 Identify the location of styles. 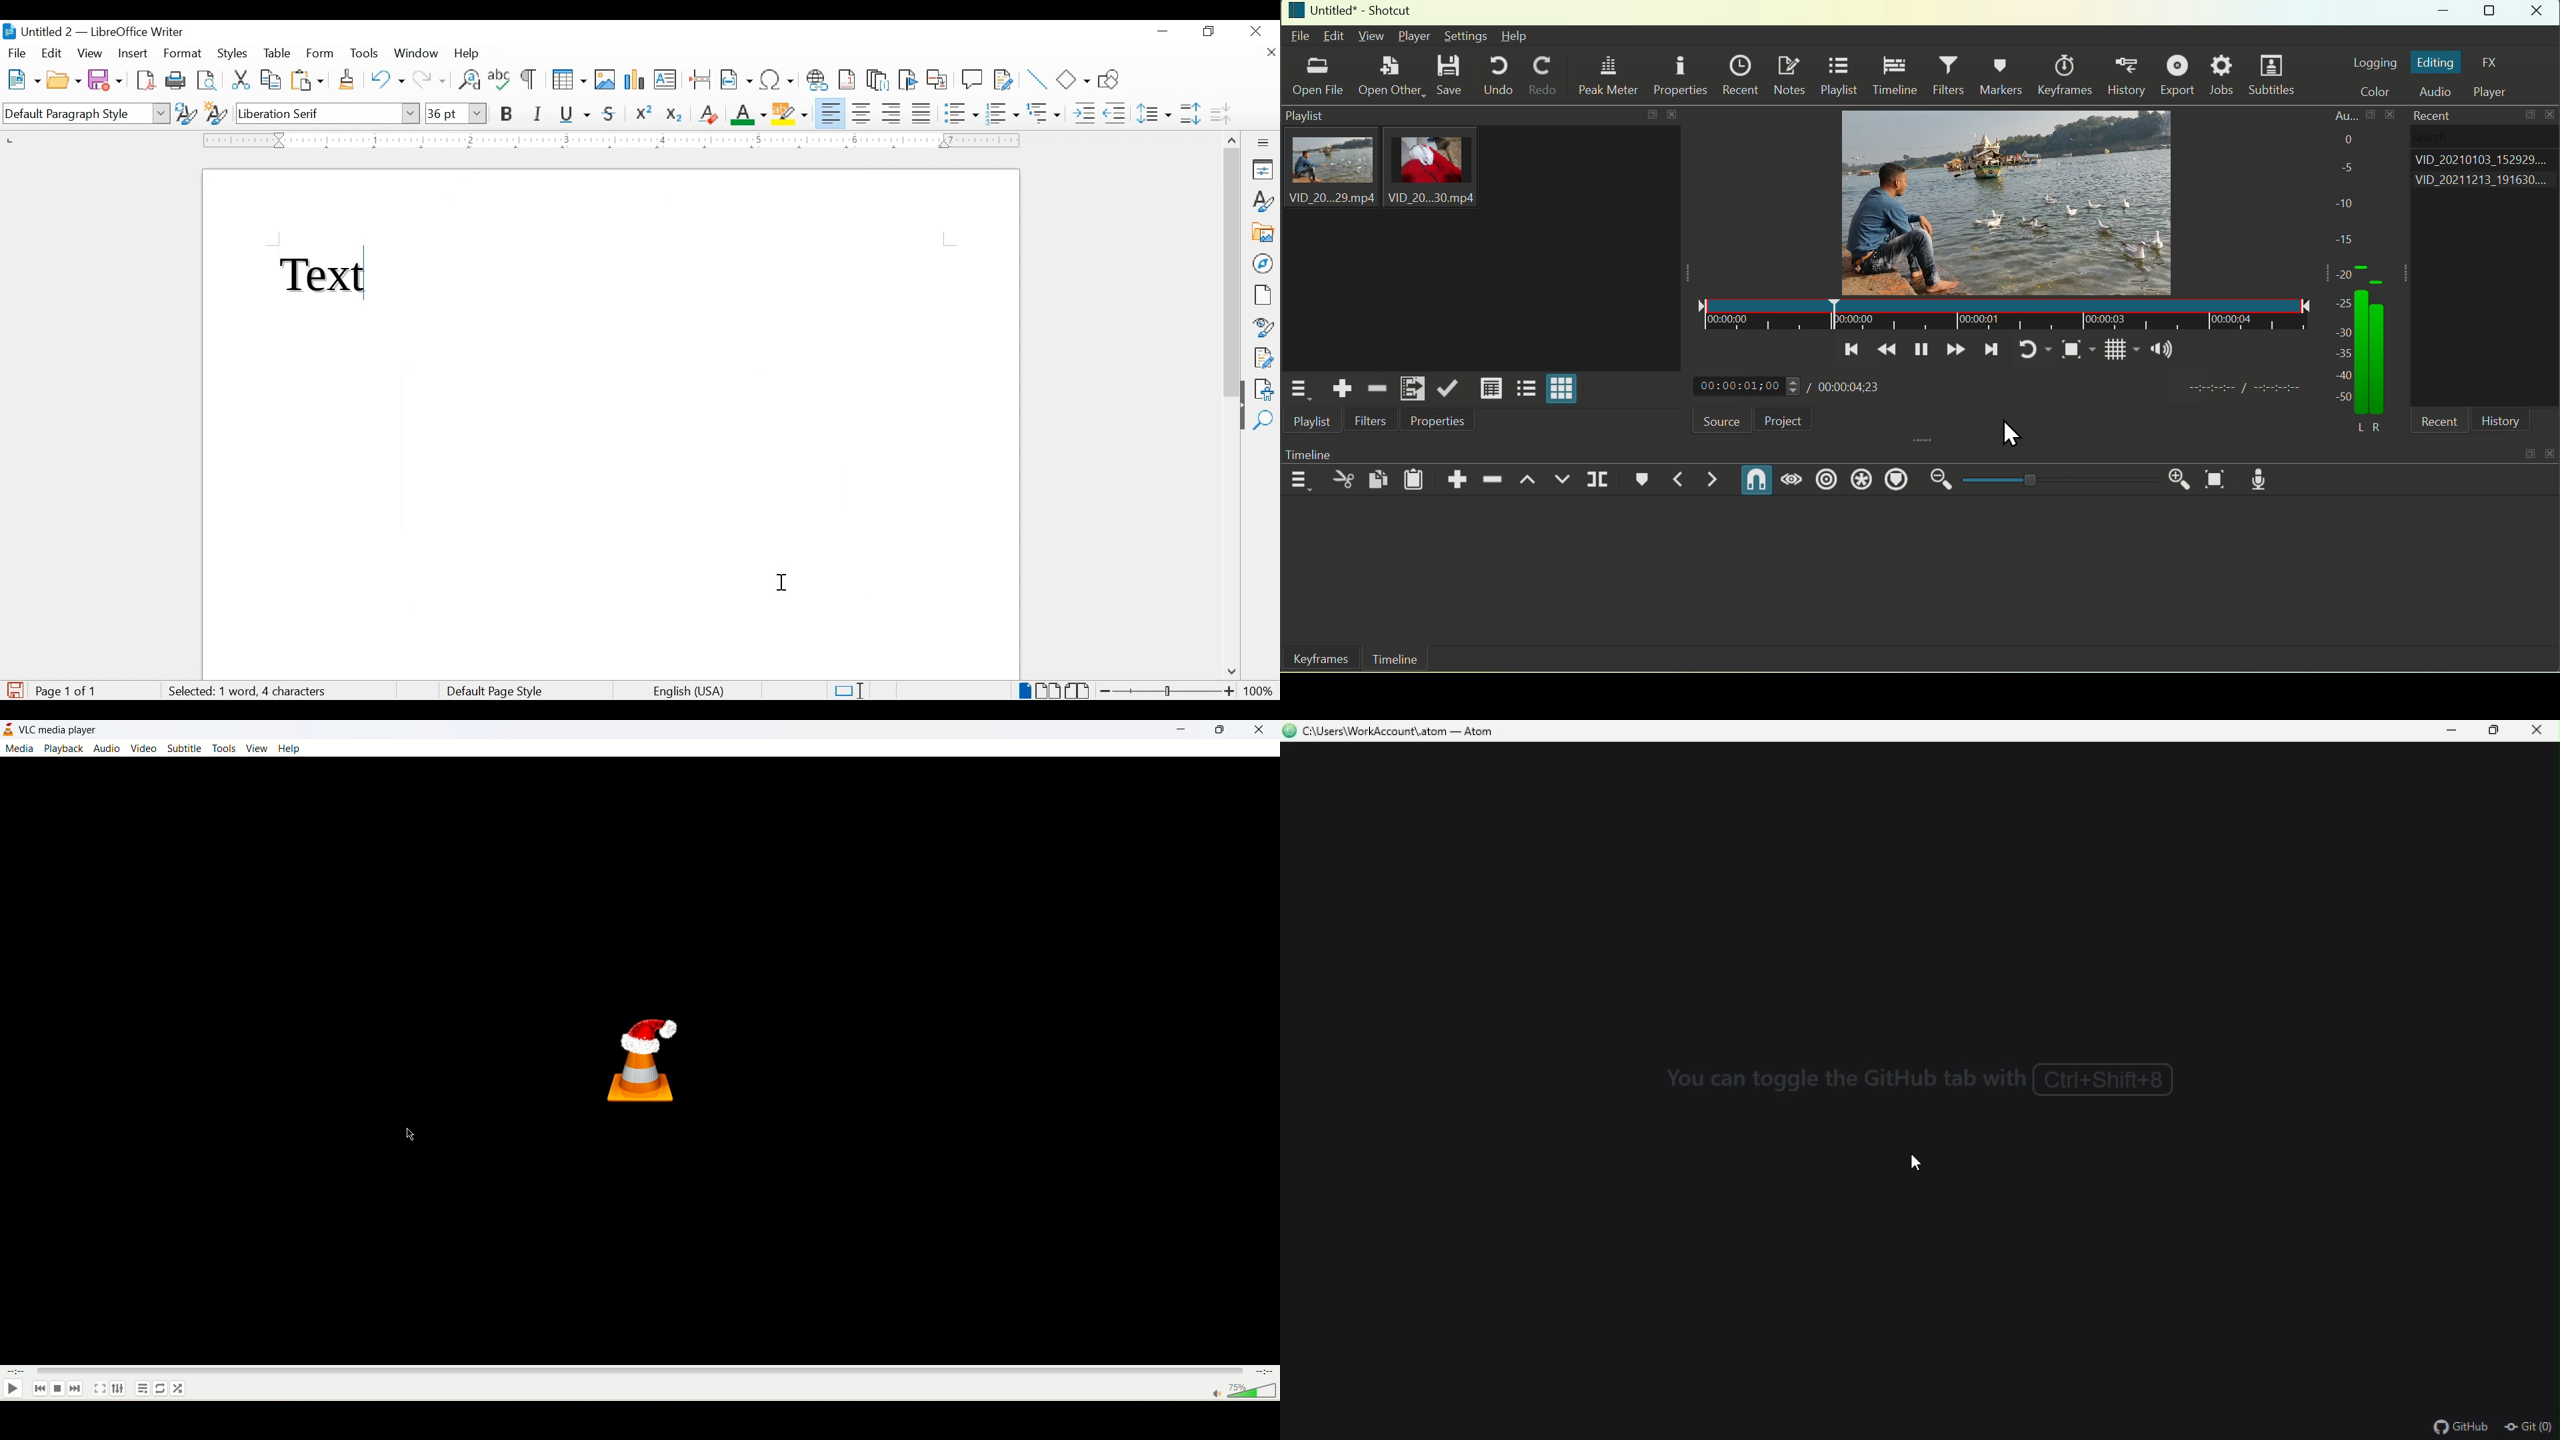
(234, 54).